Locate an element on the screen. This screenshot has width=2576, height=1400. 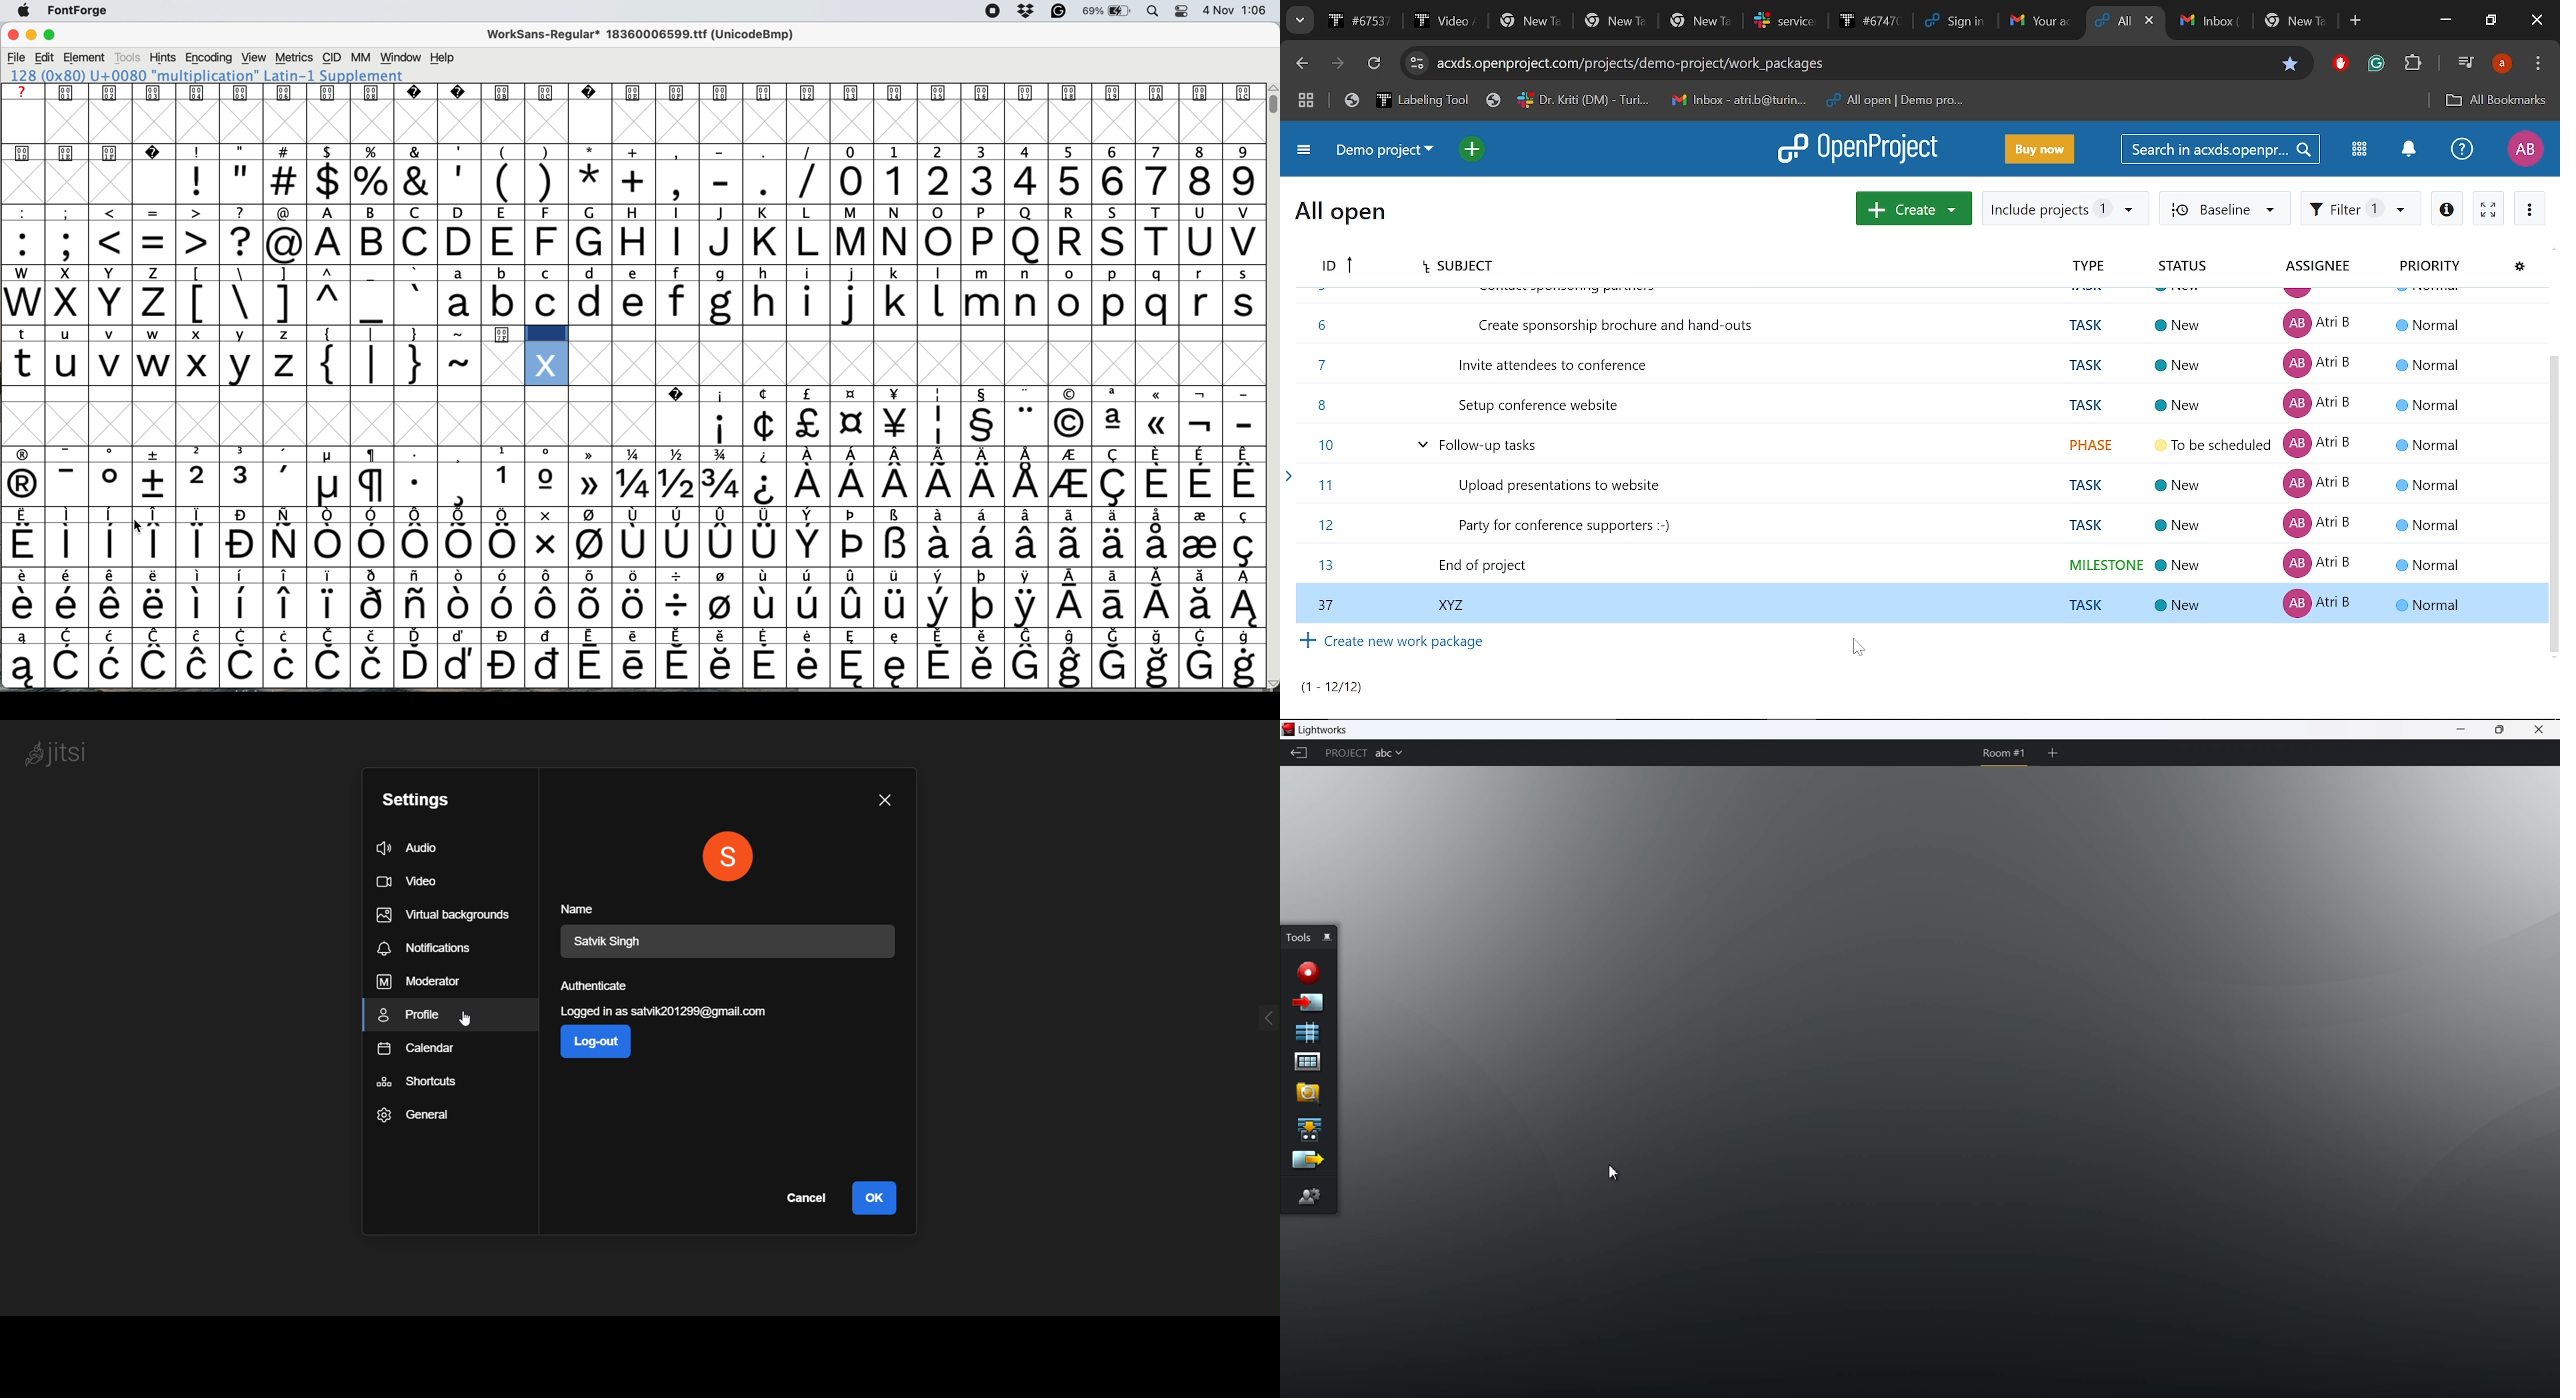
edit is located at coordinates (45, 57).